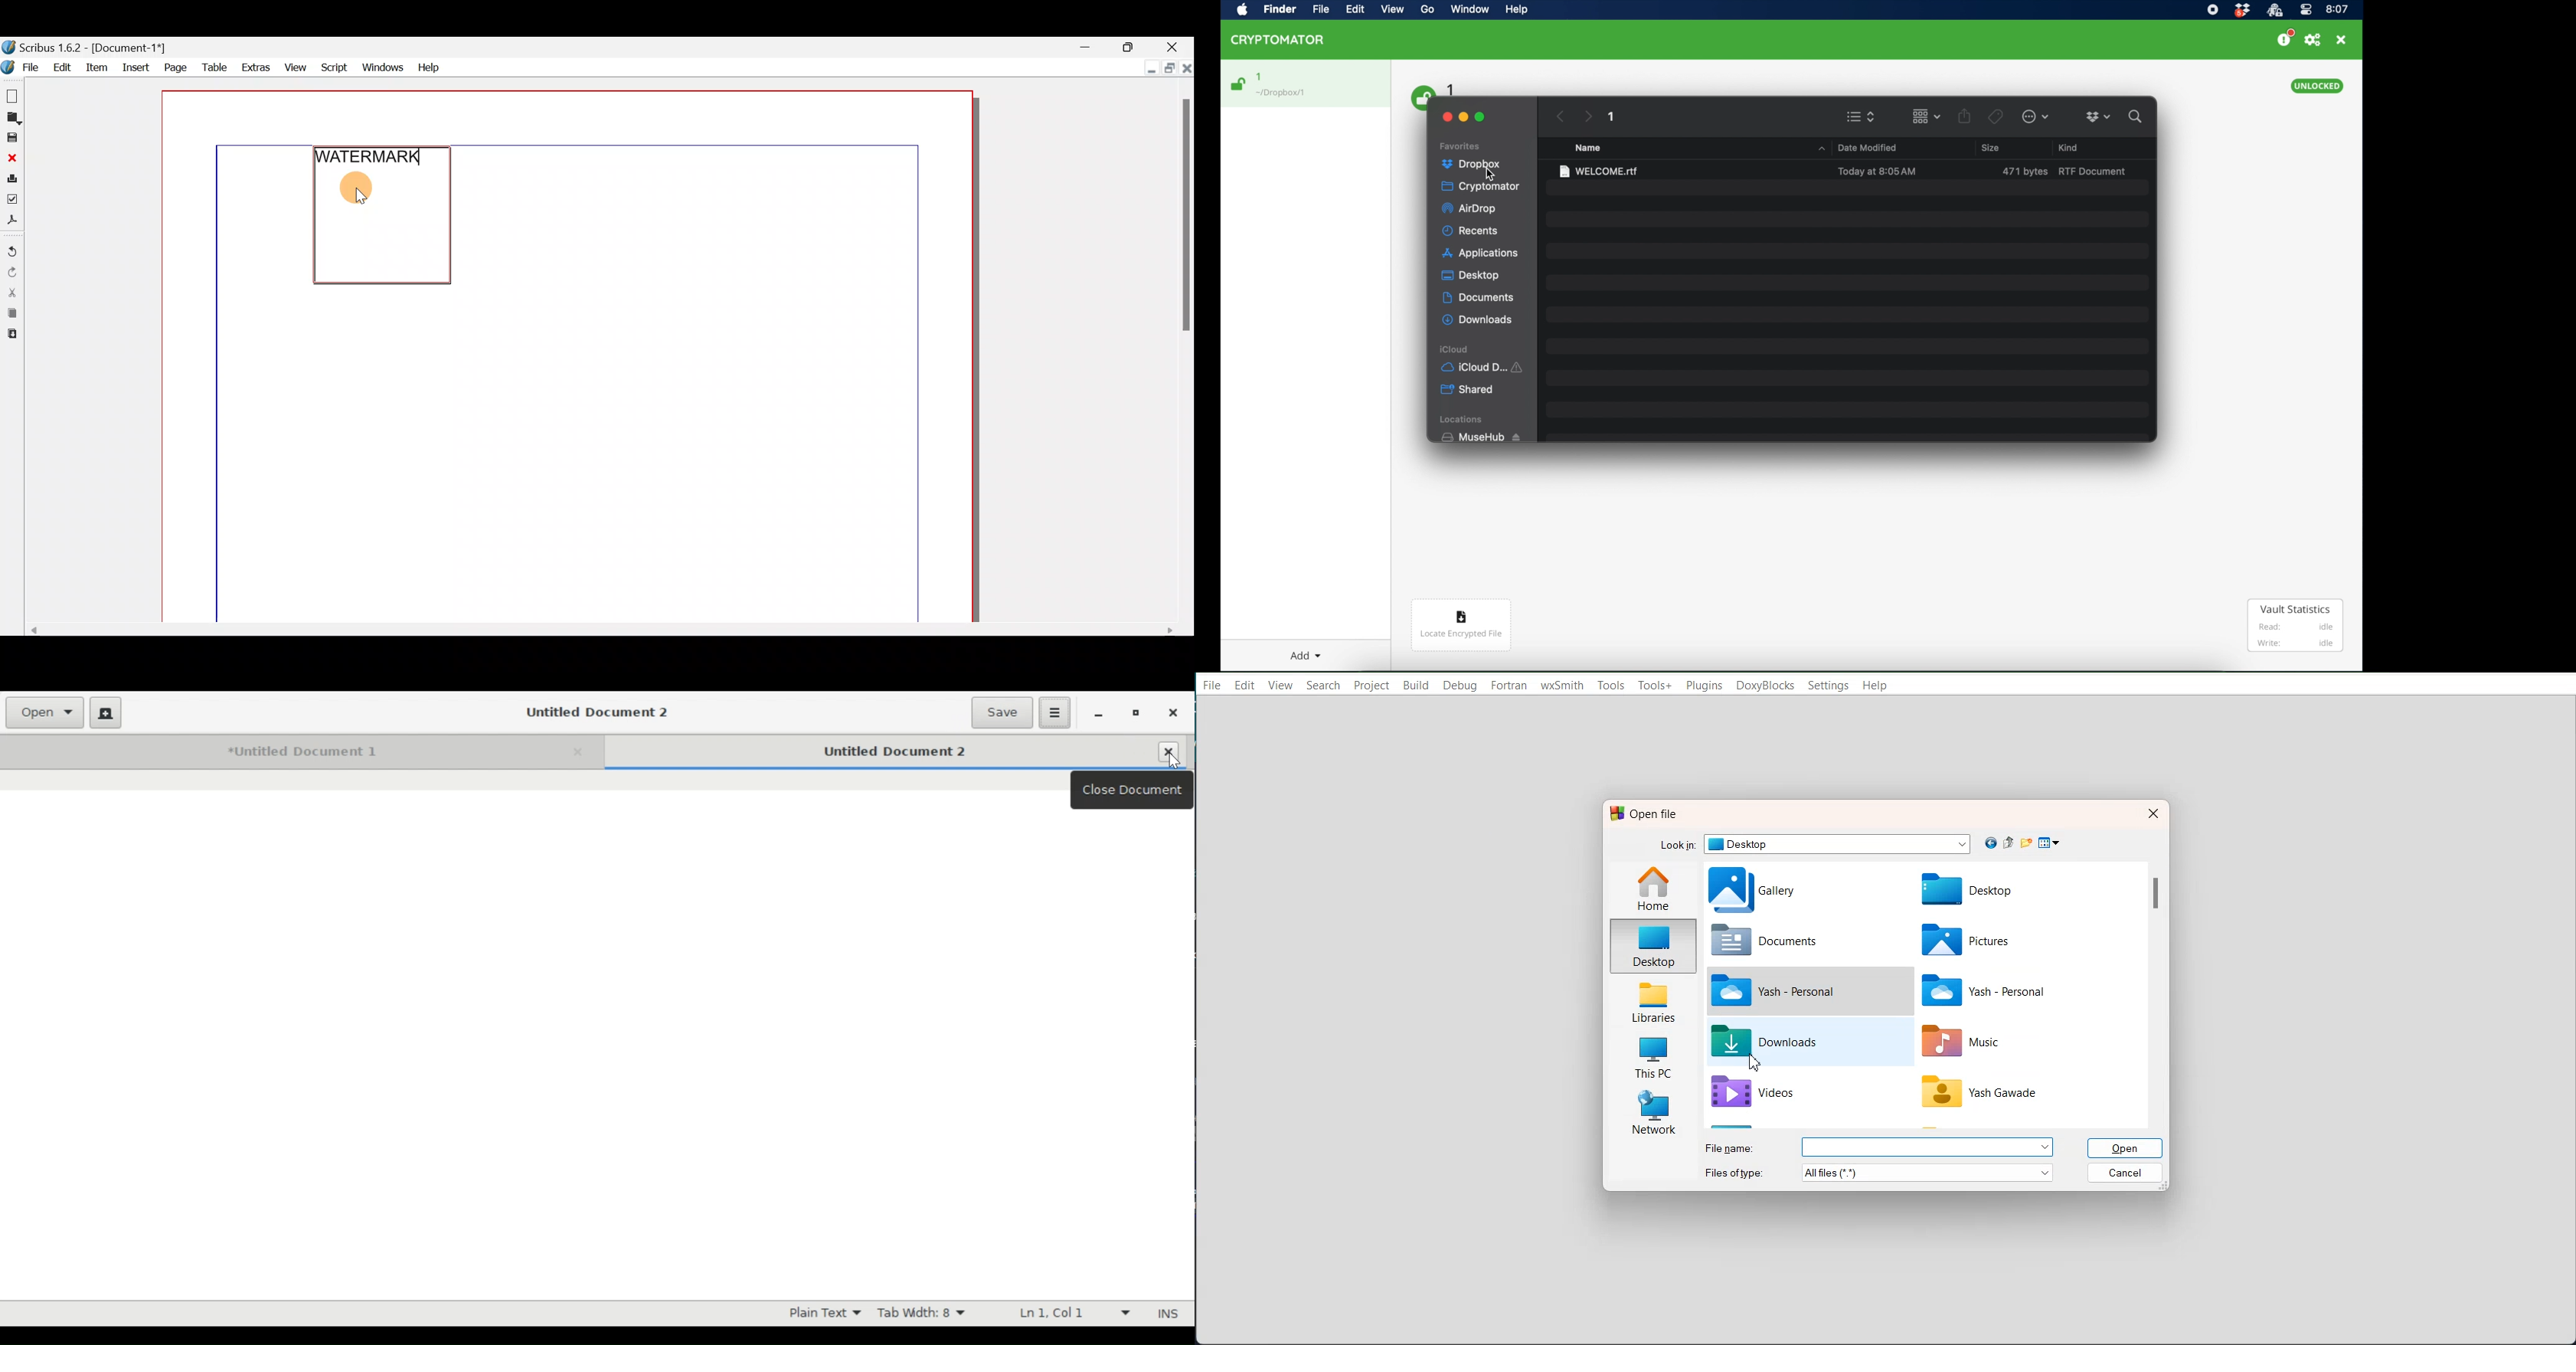  Describe the element at coordinates (11, 158) in the screenshot. I see `Close` at that location.